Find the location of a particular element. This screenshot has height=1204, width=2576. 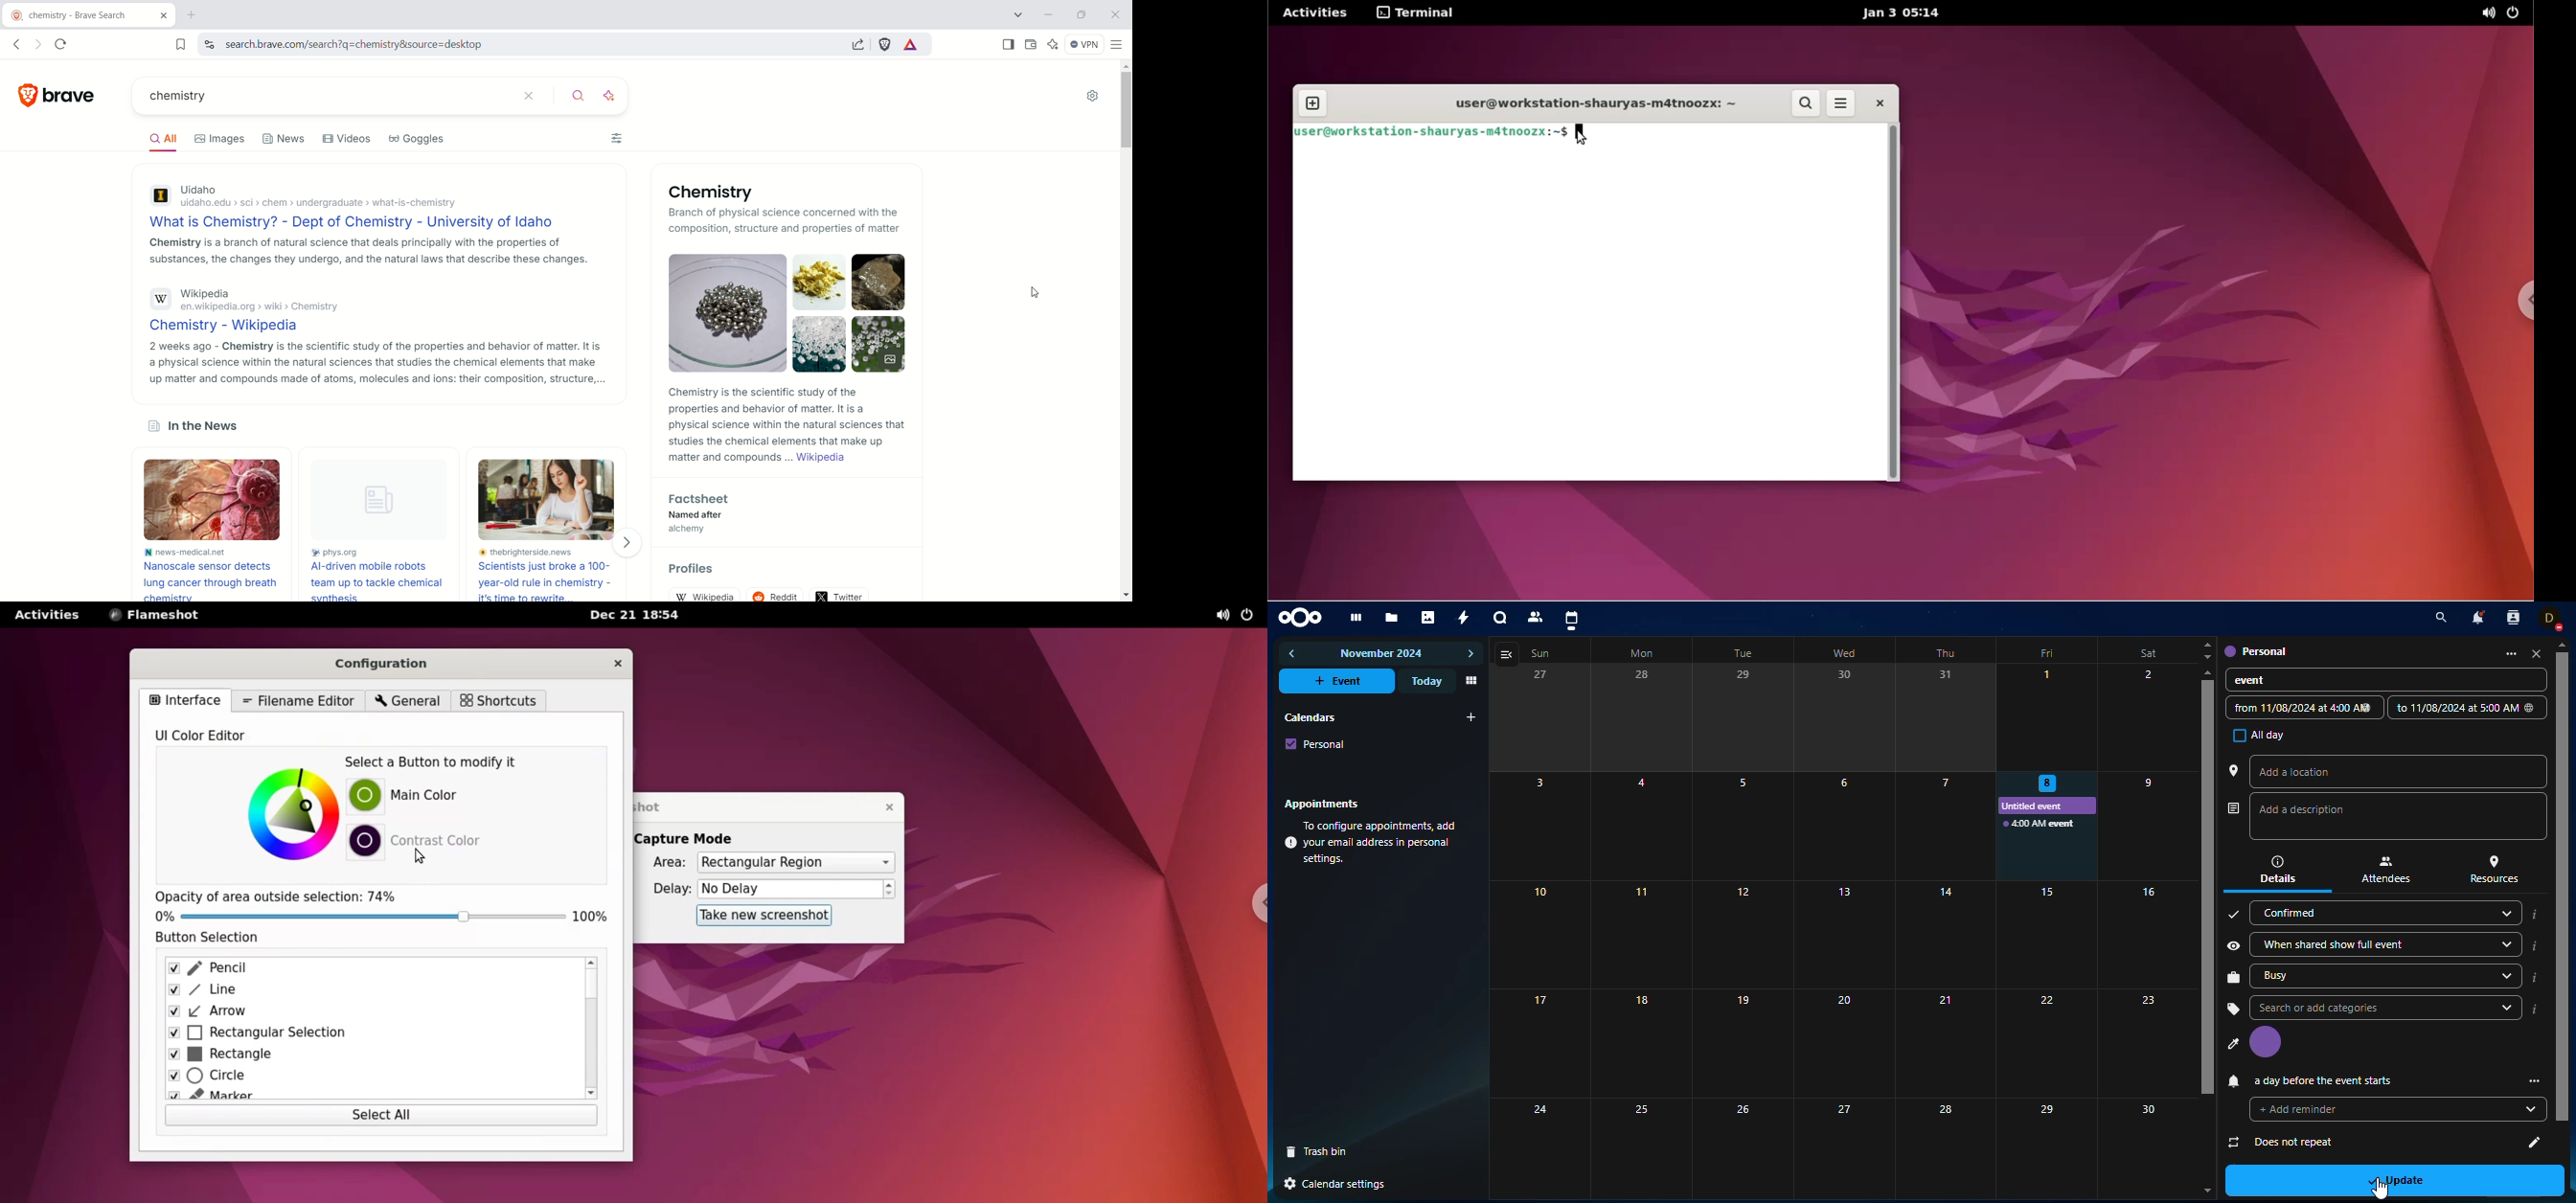

previous is located at coordinates (1293, 653).